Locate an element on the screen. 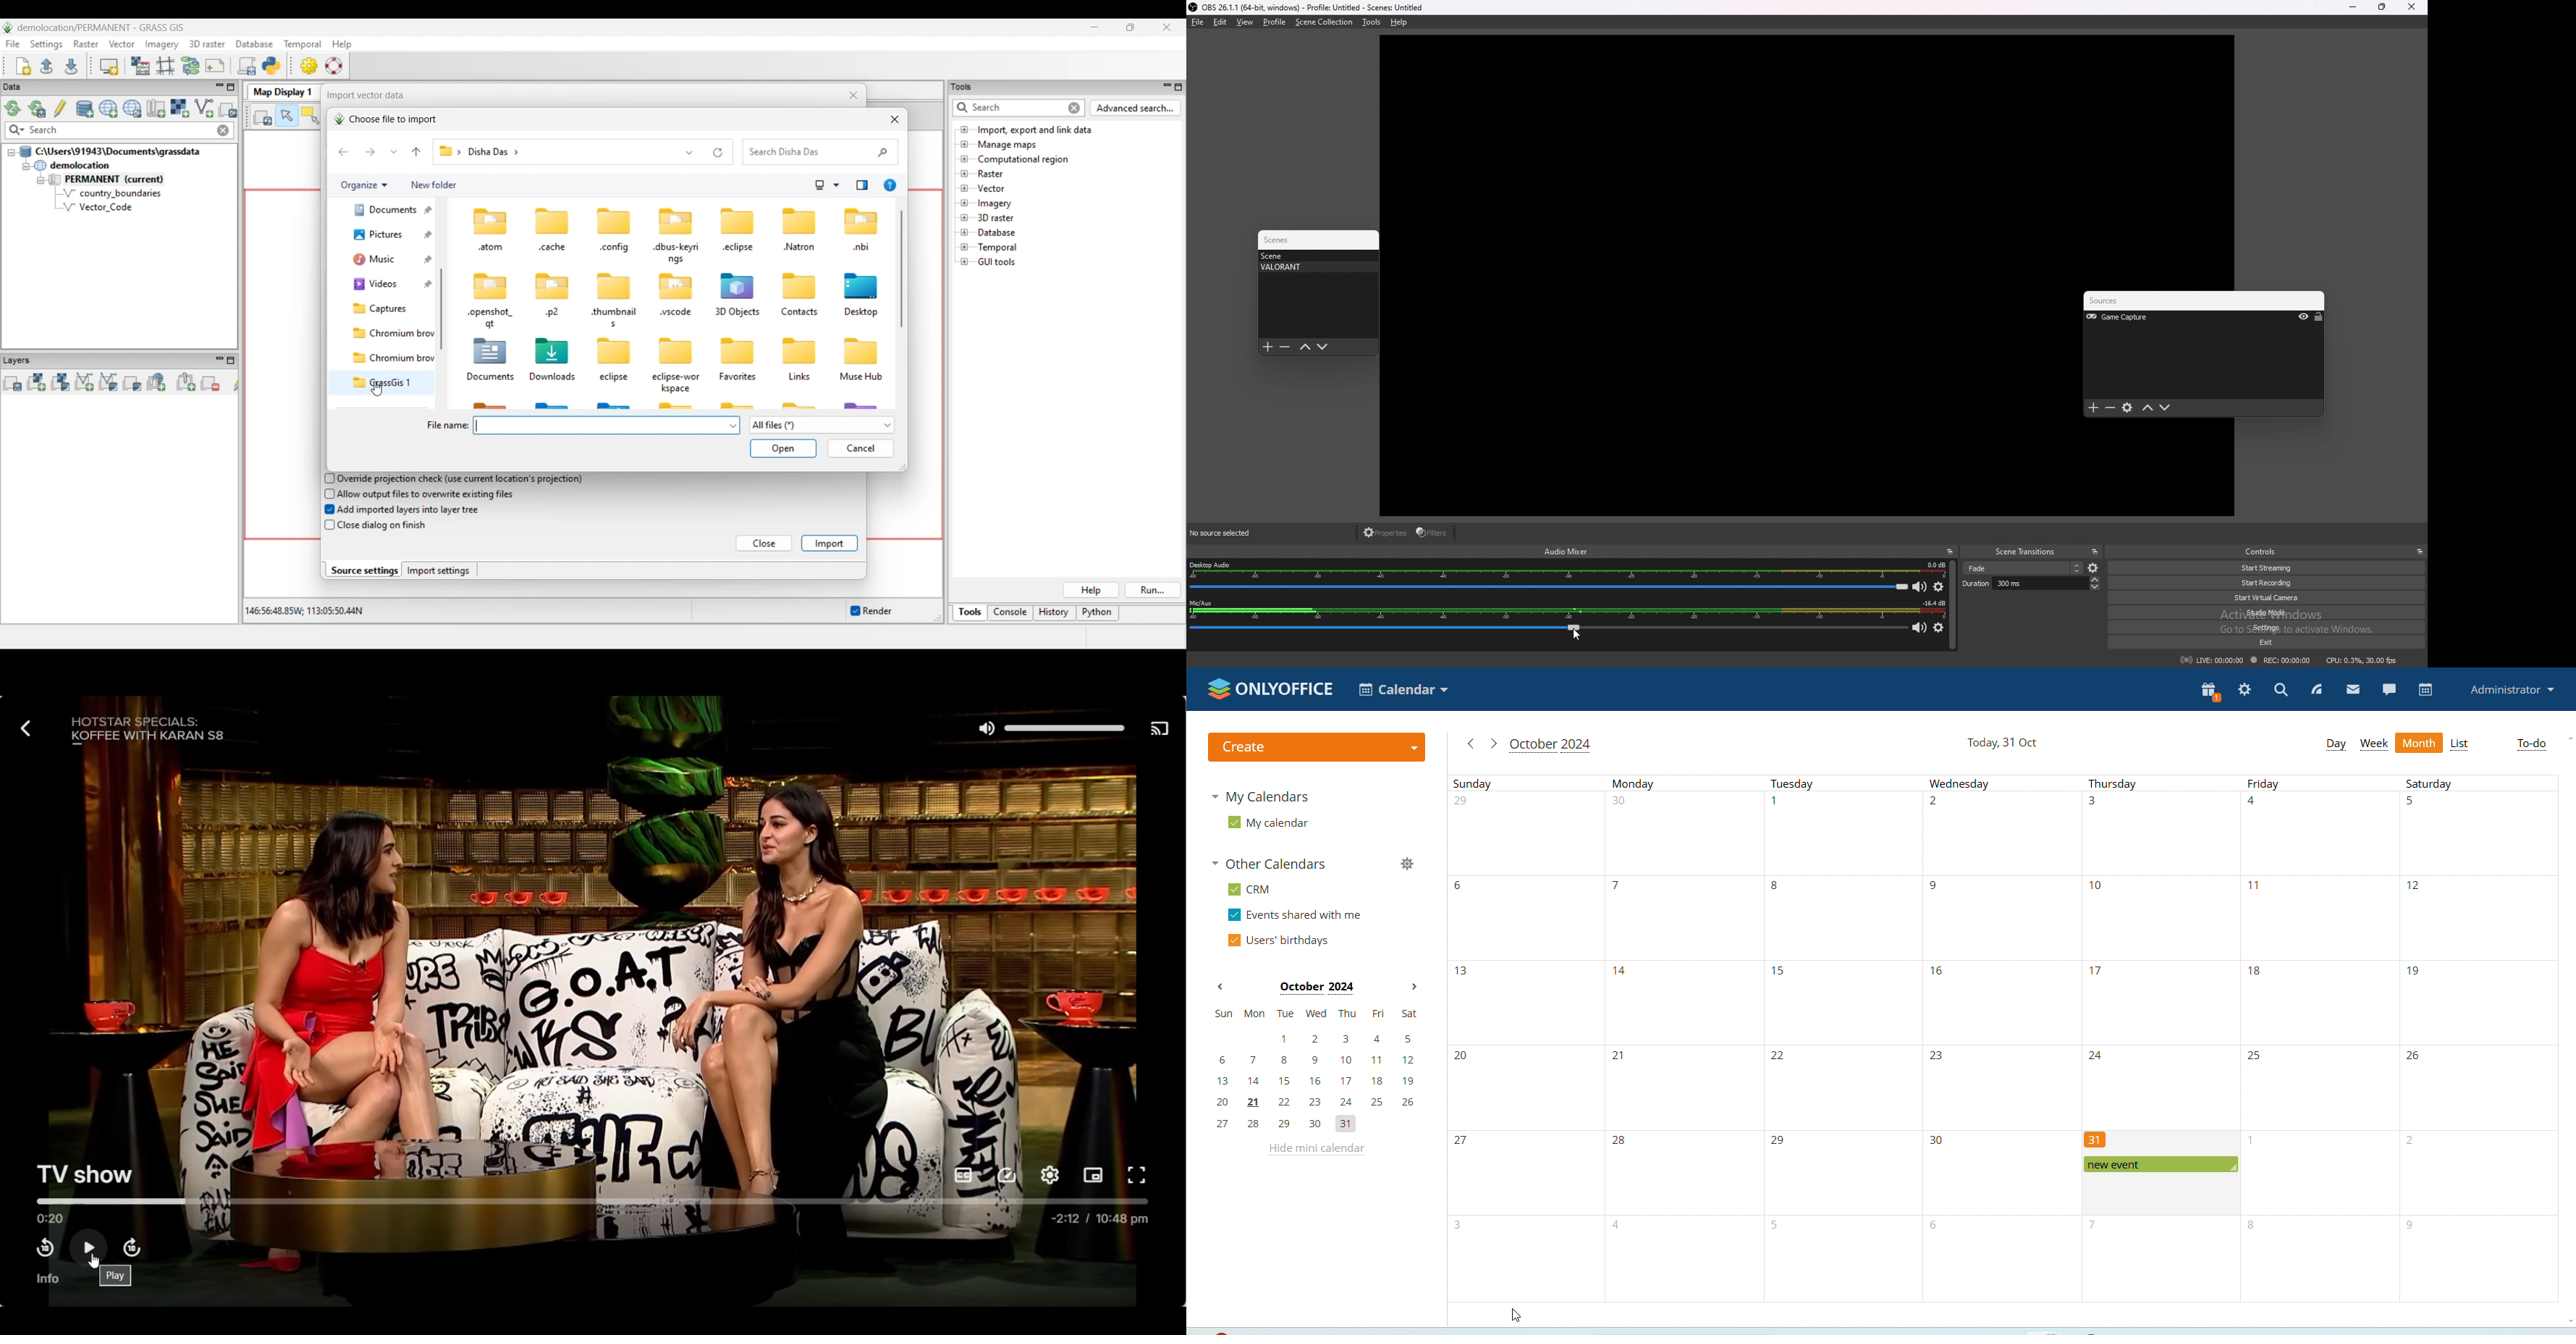 The width and height of the screenshot is (2576, 1344). sources is located at coordinates (2120, 301).